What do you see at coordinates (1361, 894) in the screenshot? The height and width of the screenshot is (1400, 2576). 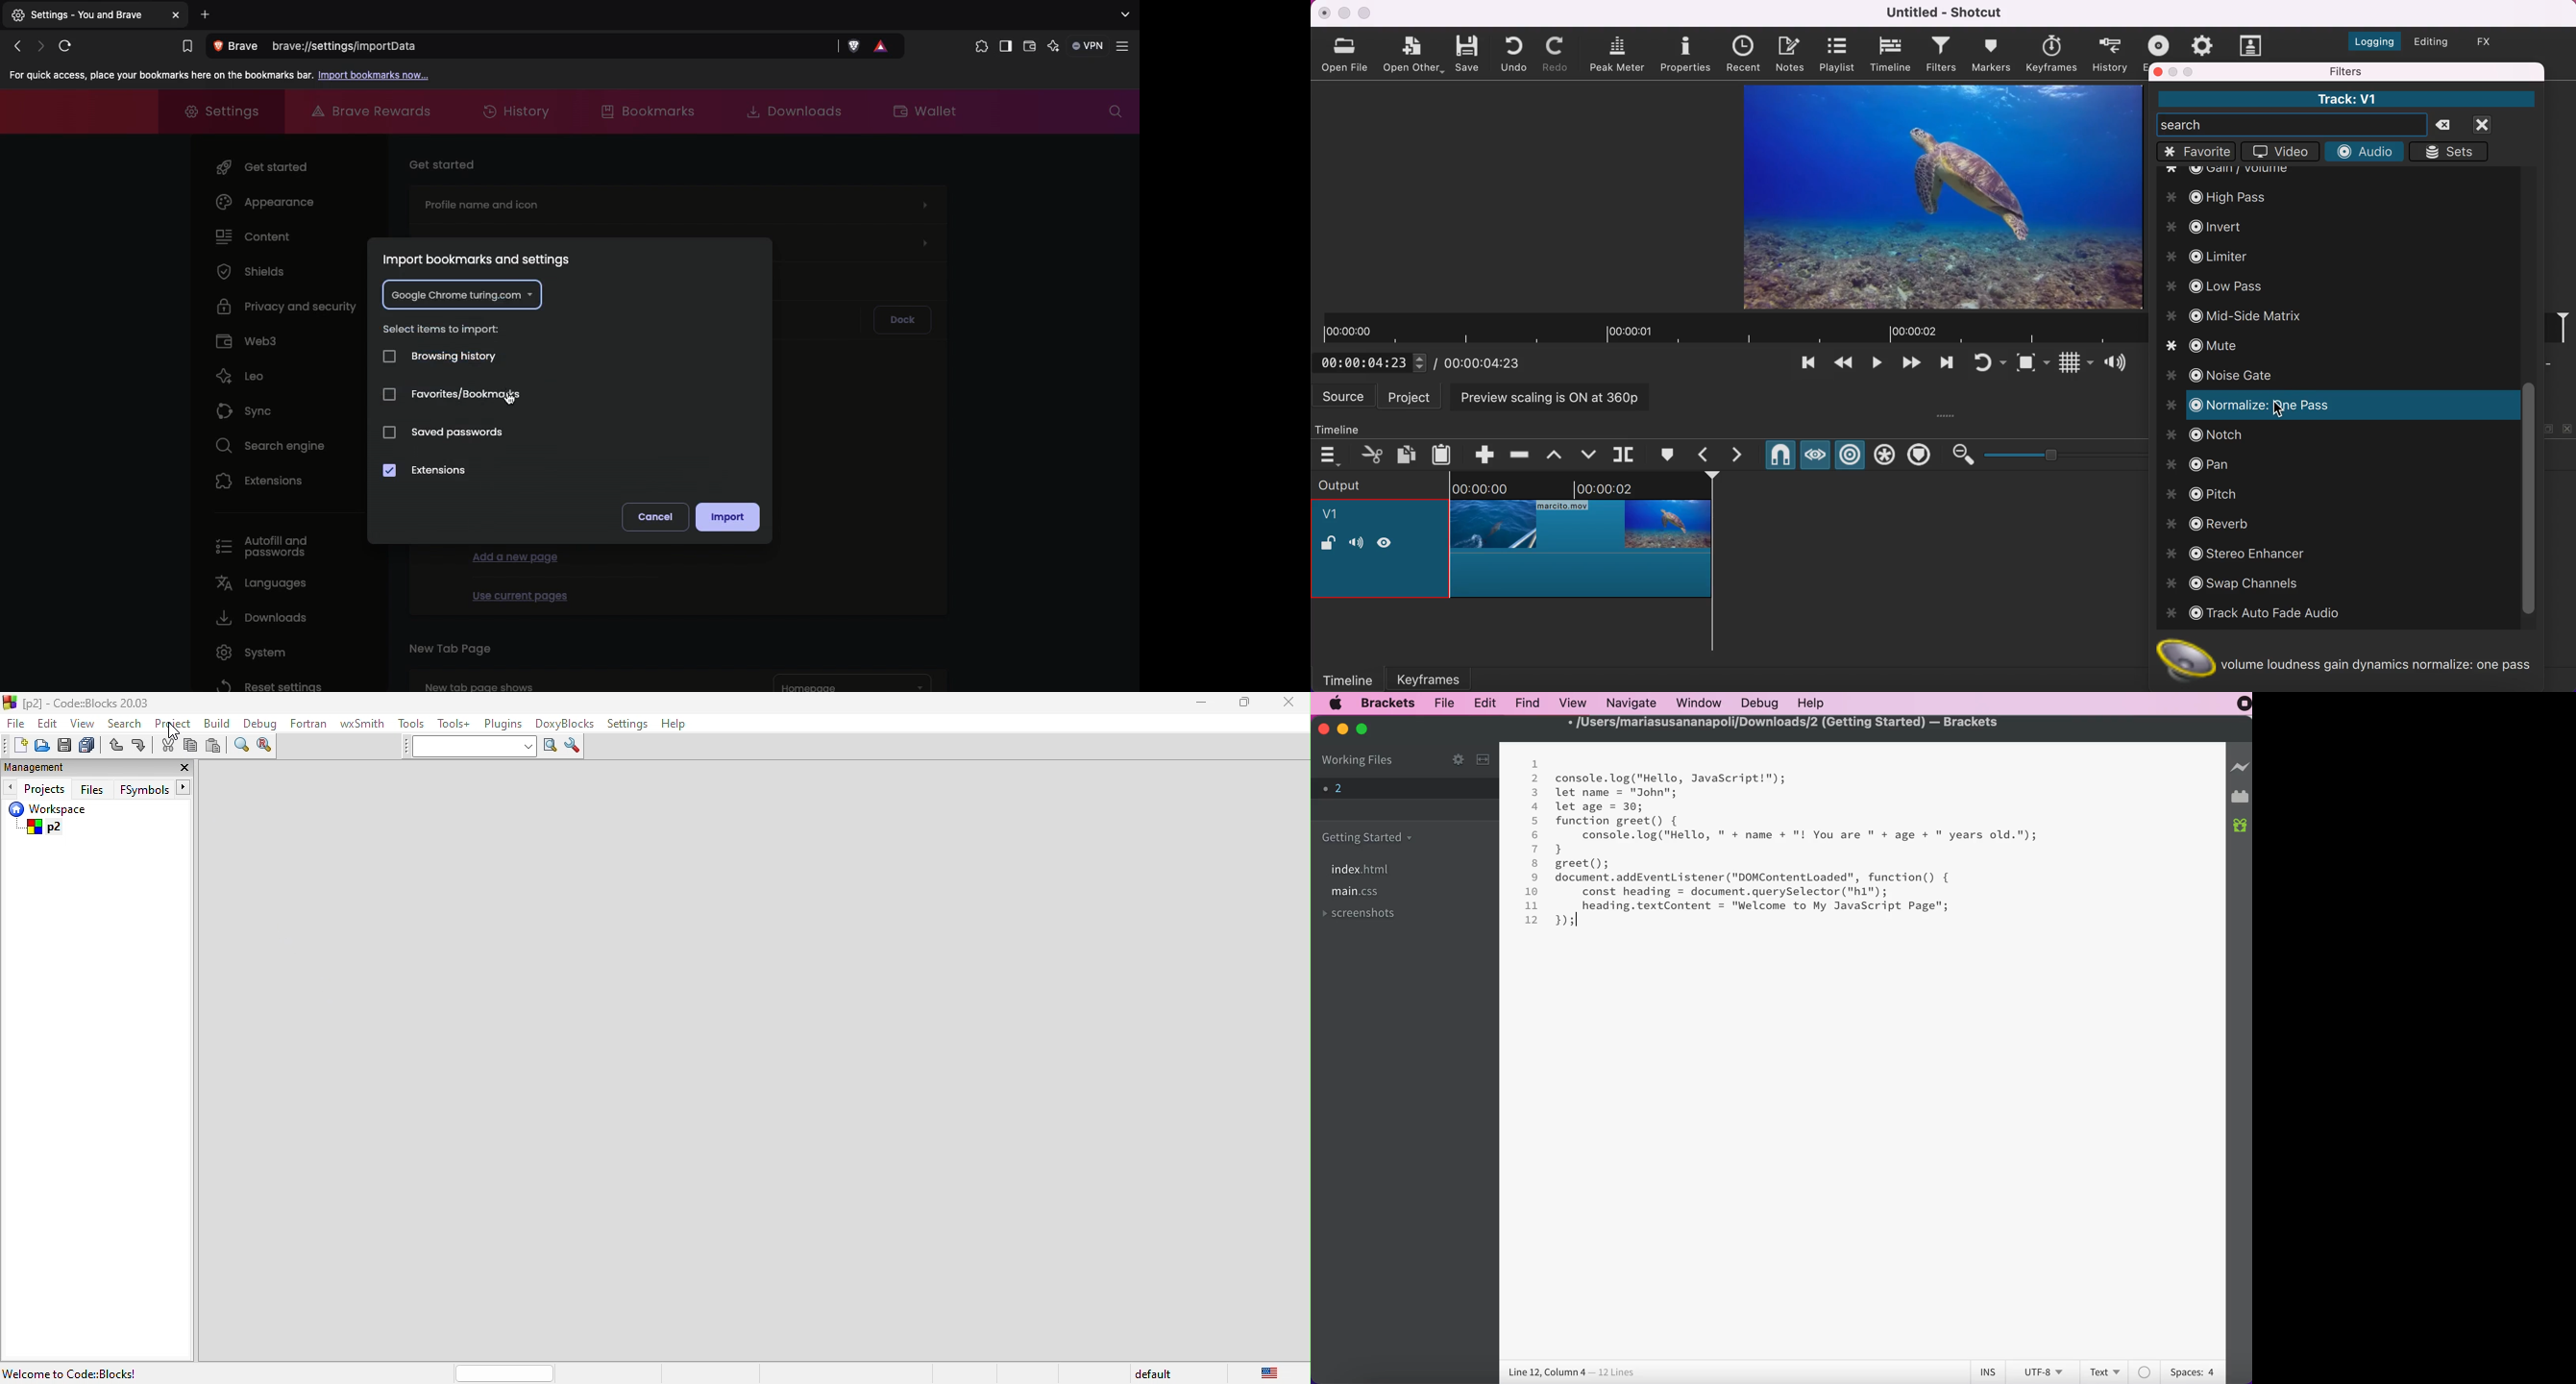 I see `file main.css` at bounding box center [1361, 894].